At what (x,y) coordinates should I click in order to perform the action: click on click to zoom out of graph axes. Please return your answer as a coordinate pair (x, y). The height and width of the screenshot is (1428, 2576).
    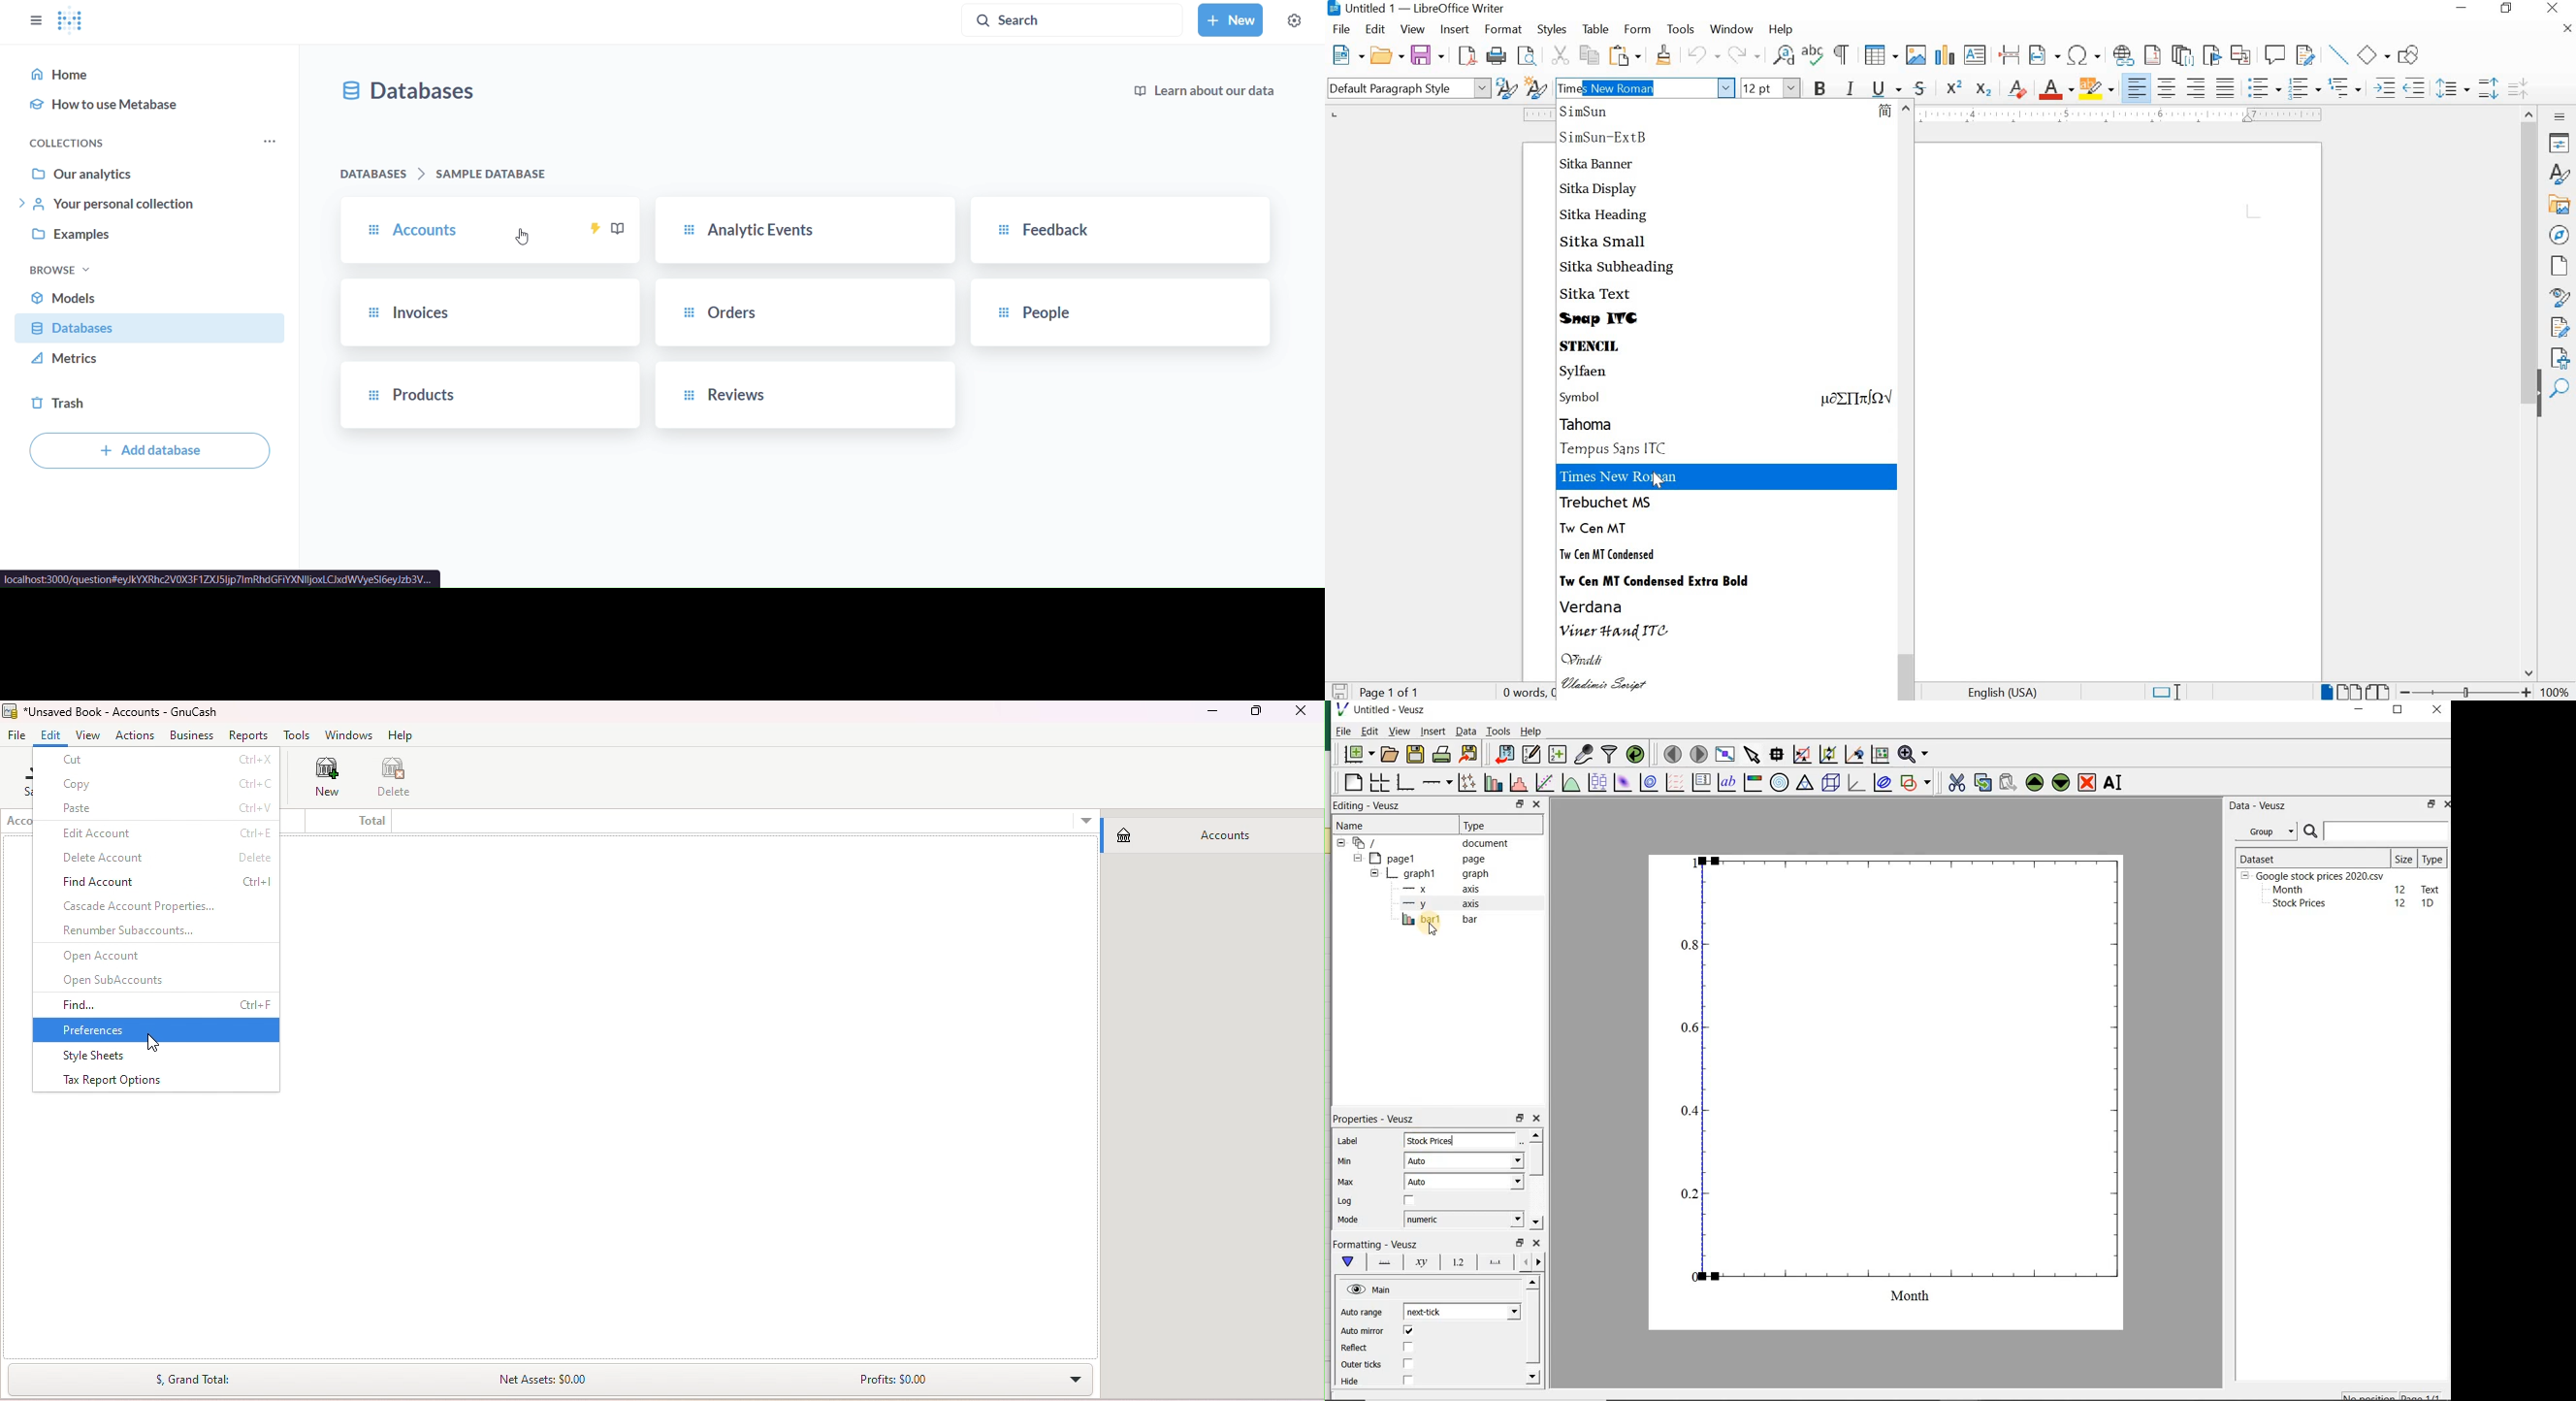
    Looking at the image, I should click on (1827, 753).